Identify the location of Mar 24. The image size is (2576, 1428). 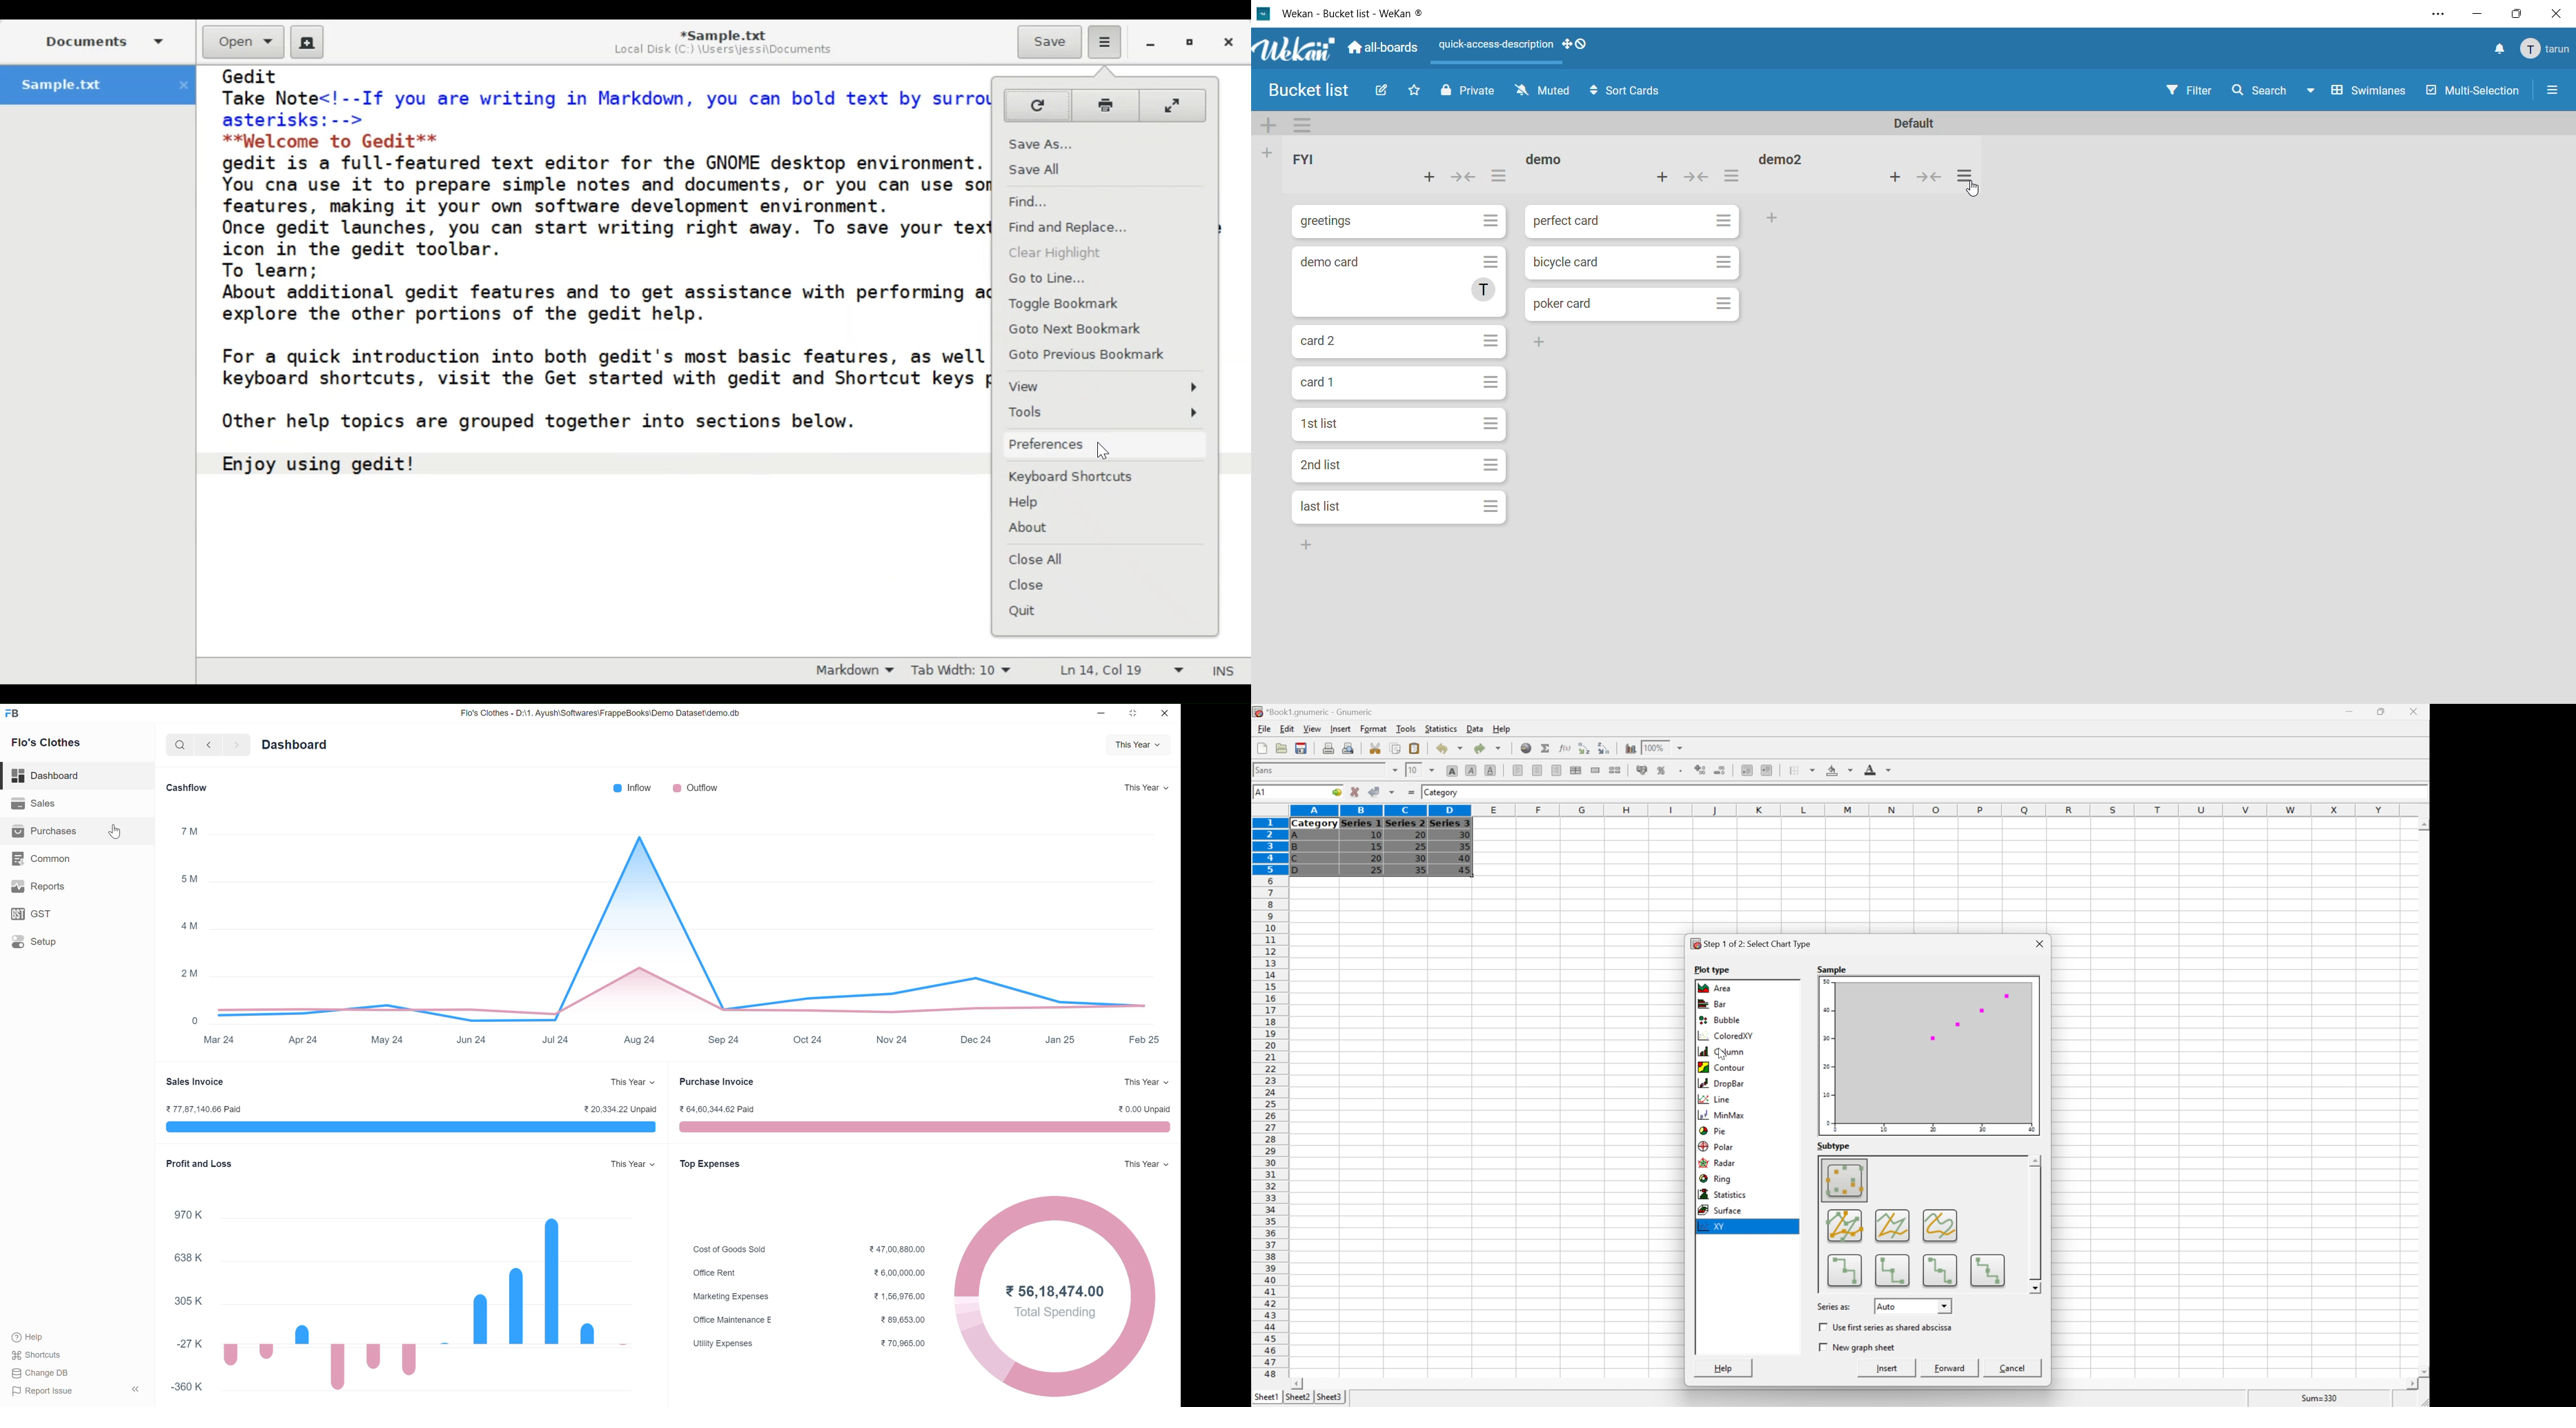
(219, 1039).